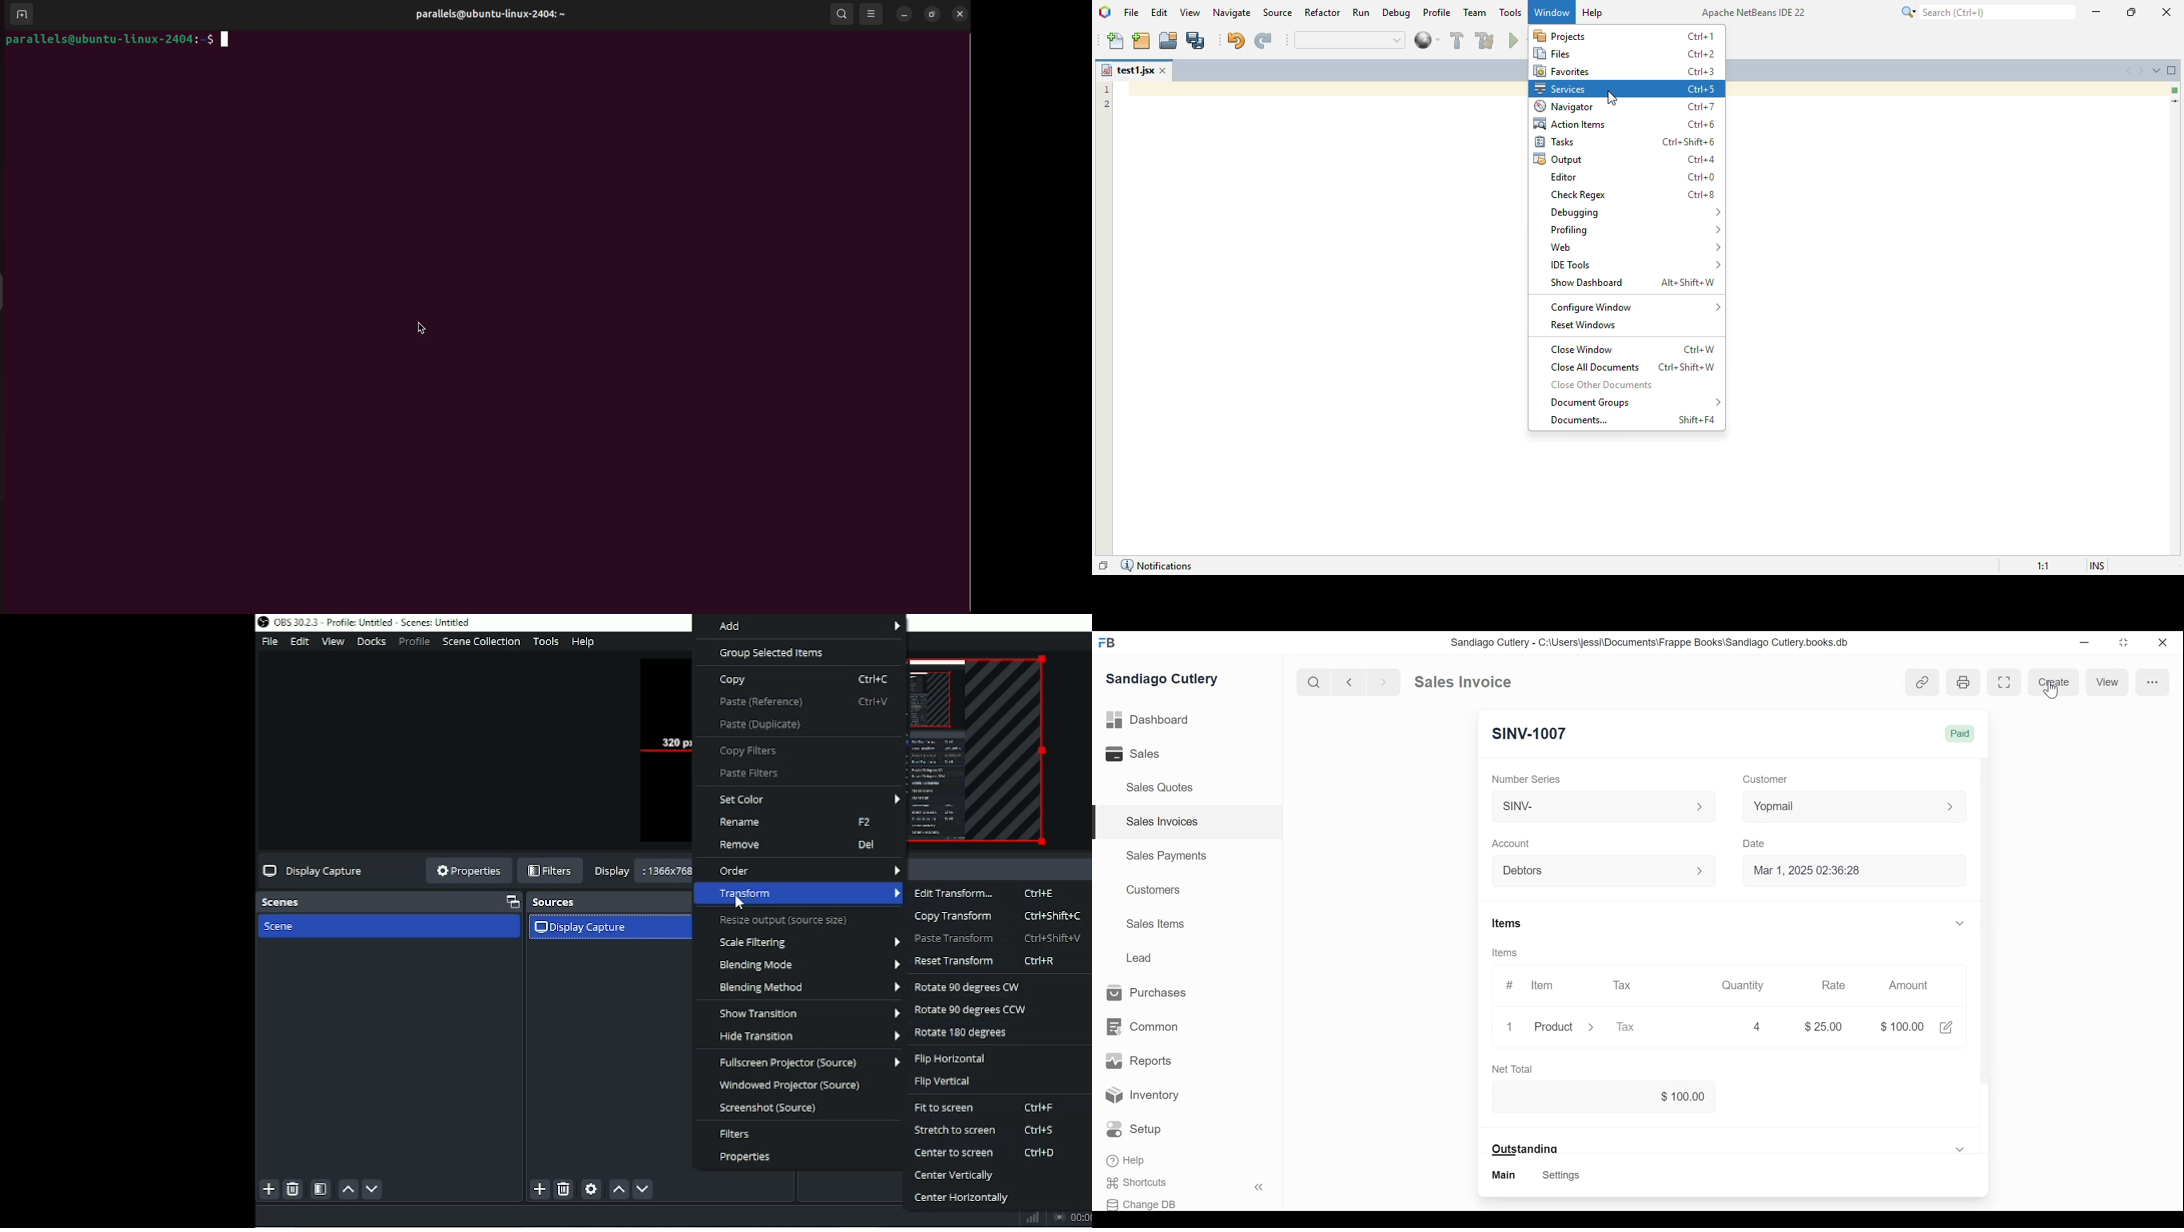 The height and width of the screenshot is (1232, 2184). I want to click on Windowed projector, so click(790, 1085).